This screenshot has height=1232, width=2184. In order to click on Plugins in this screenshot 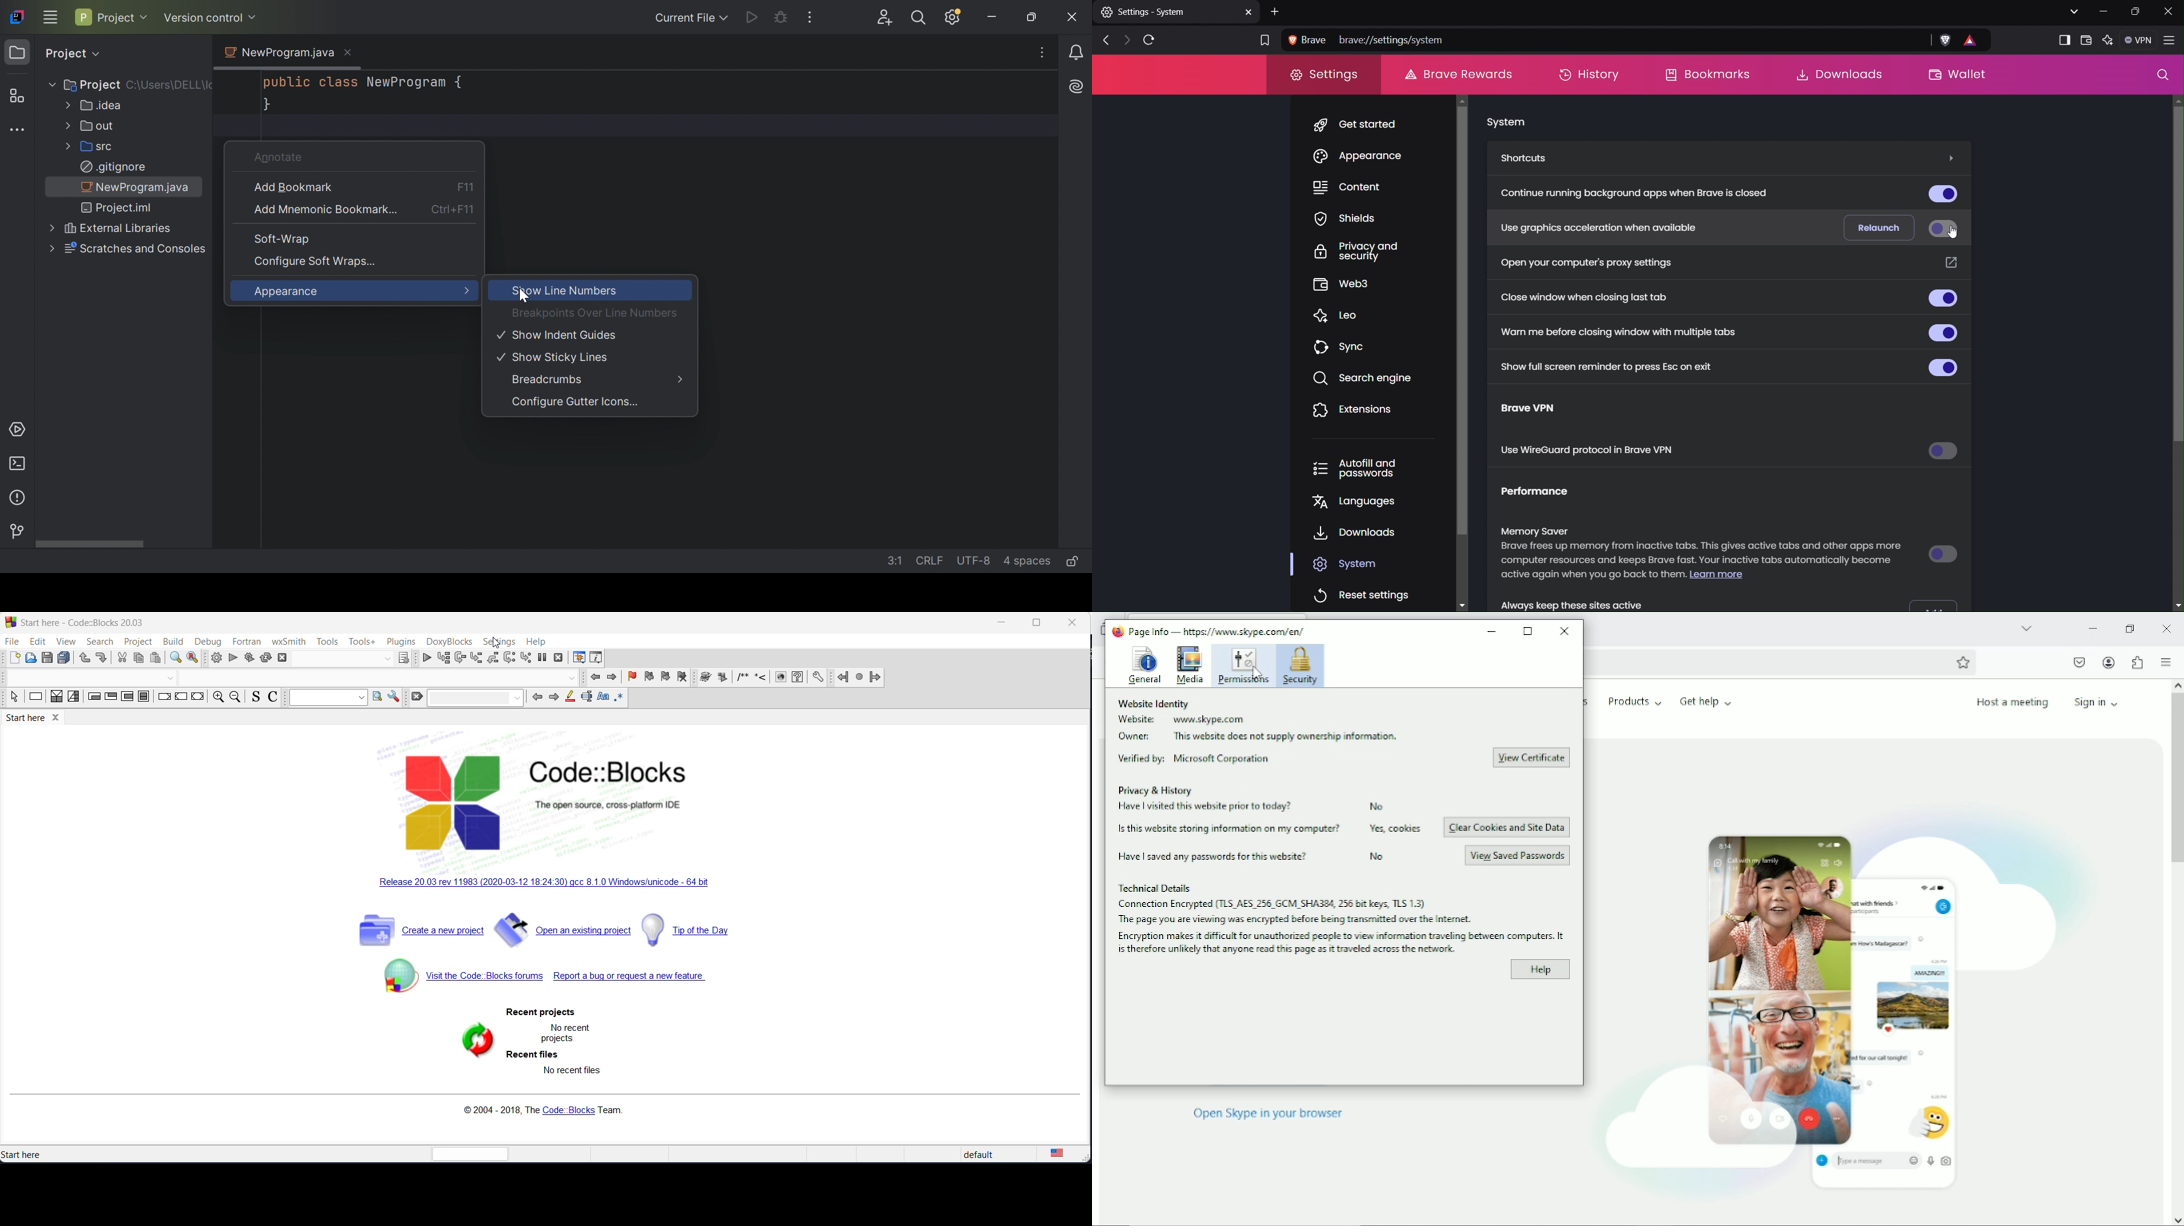, I will do `click(402, 640)`.